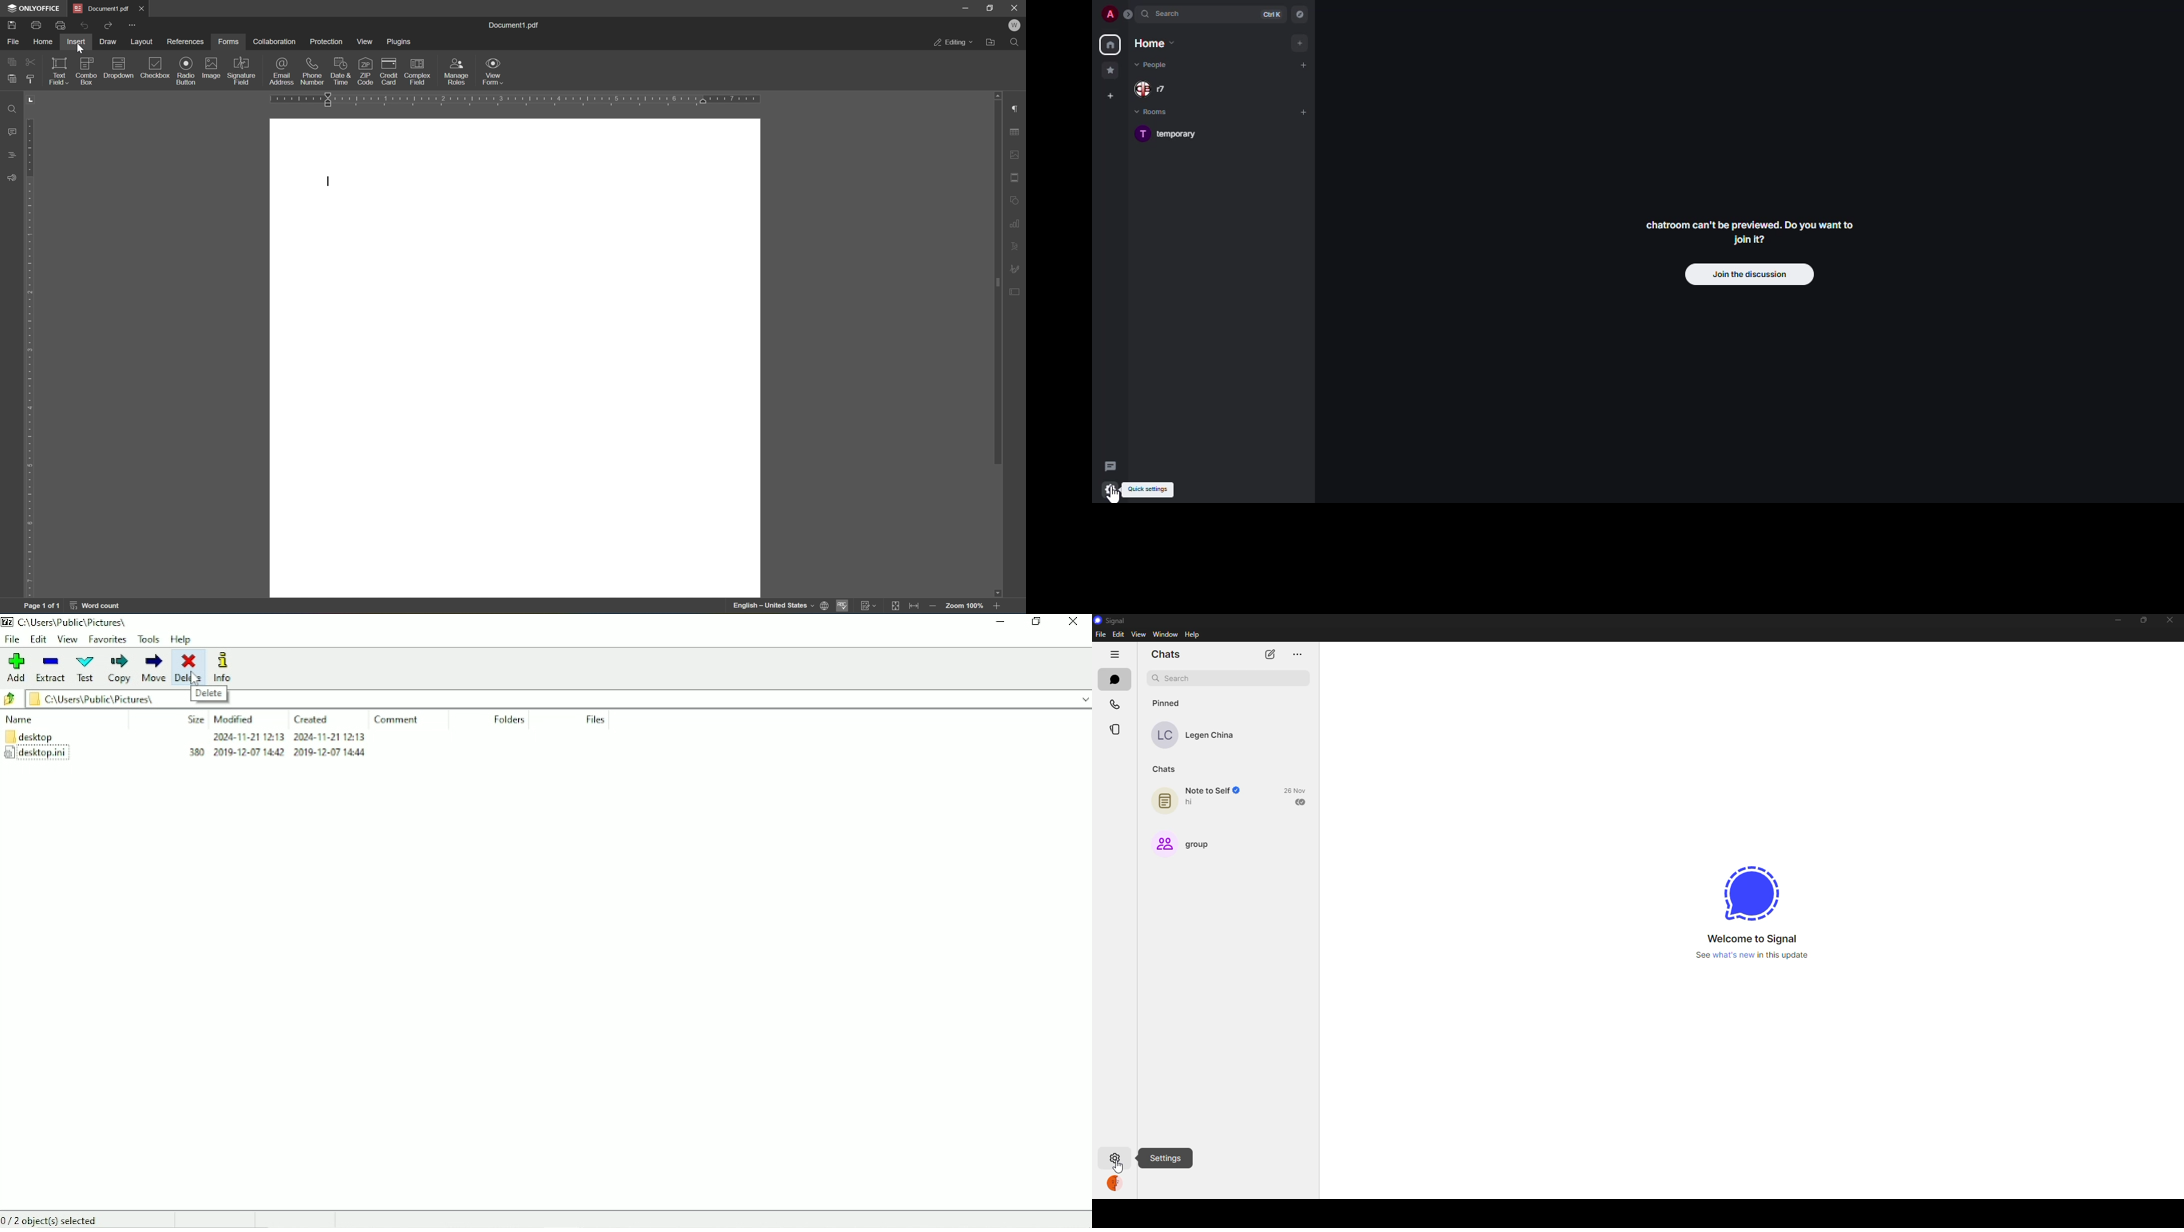  Describe the element at coordinates (39, 639) in the screenshot. I see `Edit` at that location.